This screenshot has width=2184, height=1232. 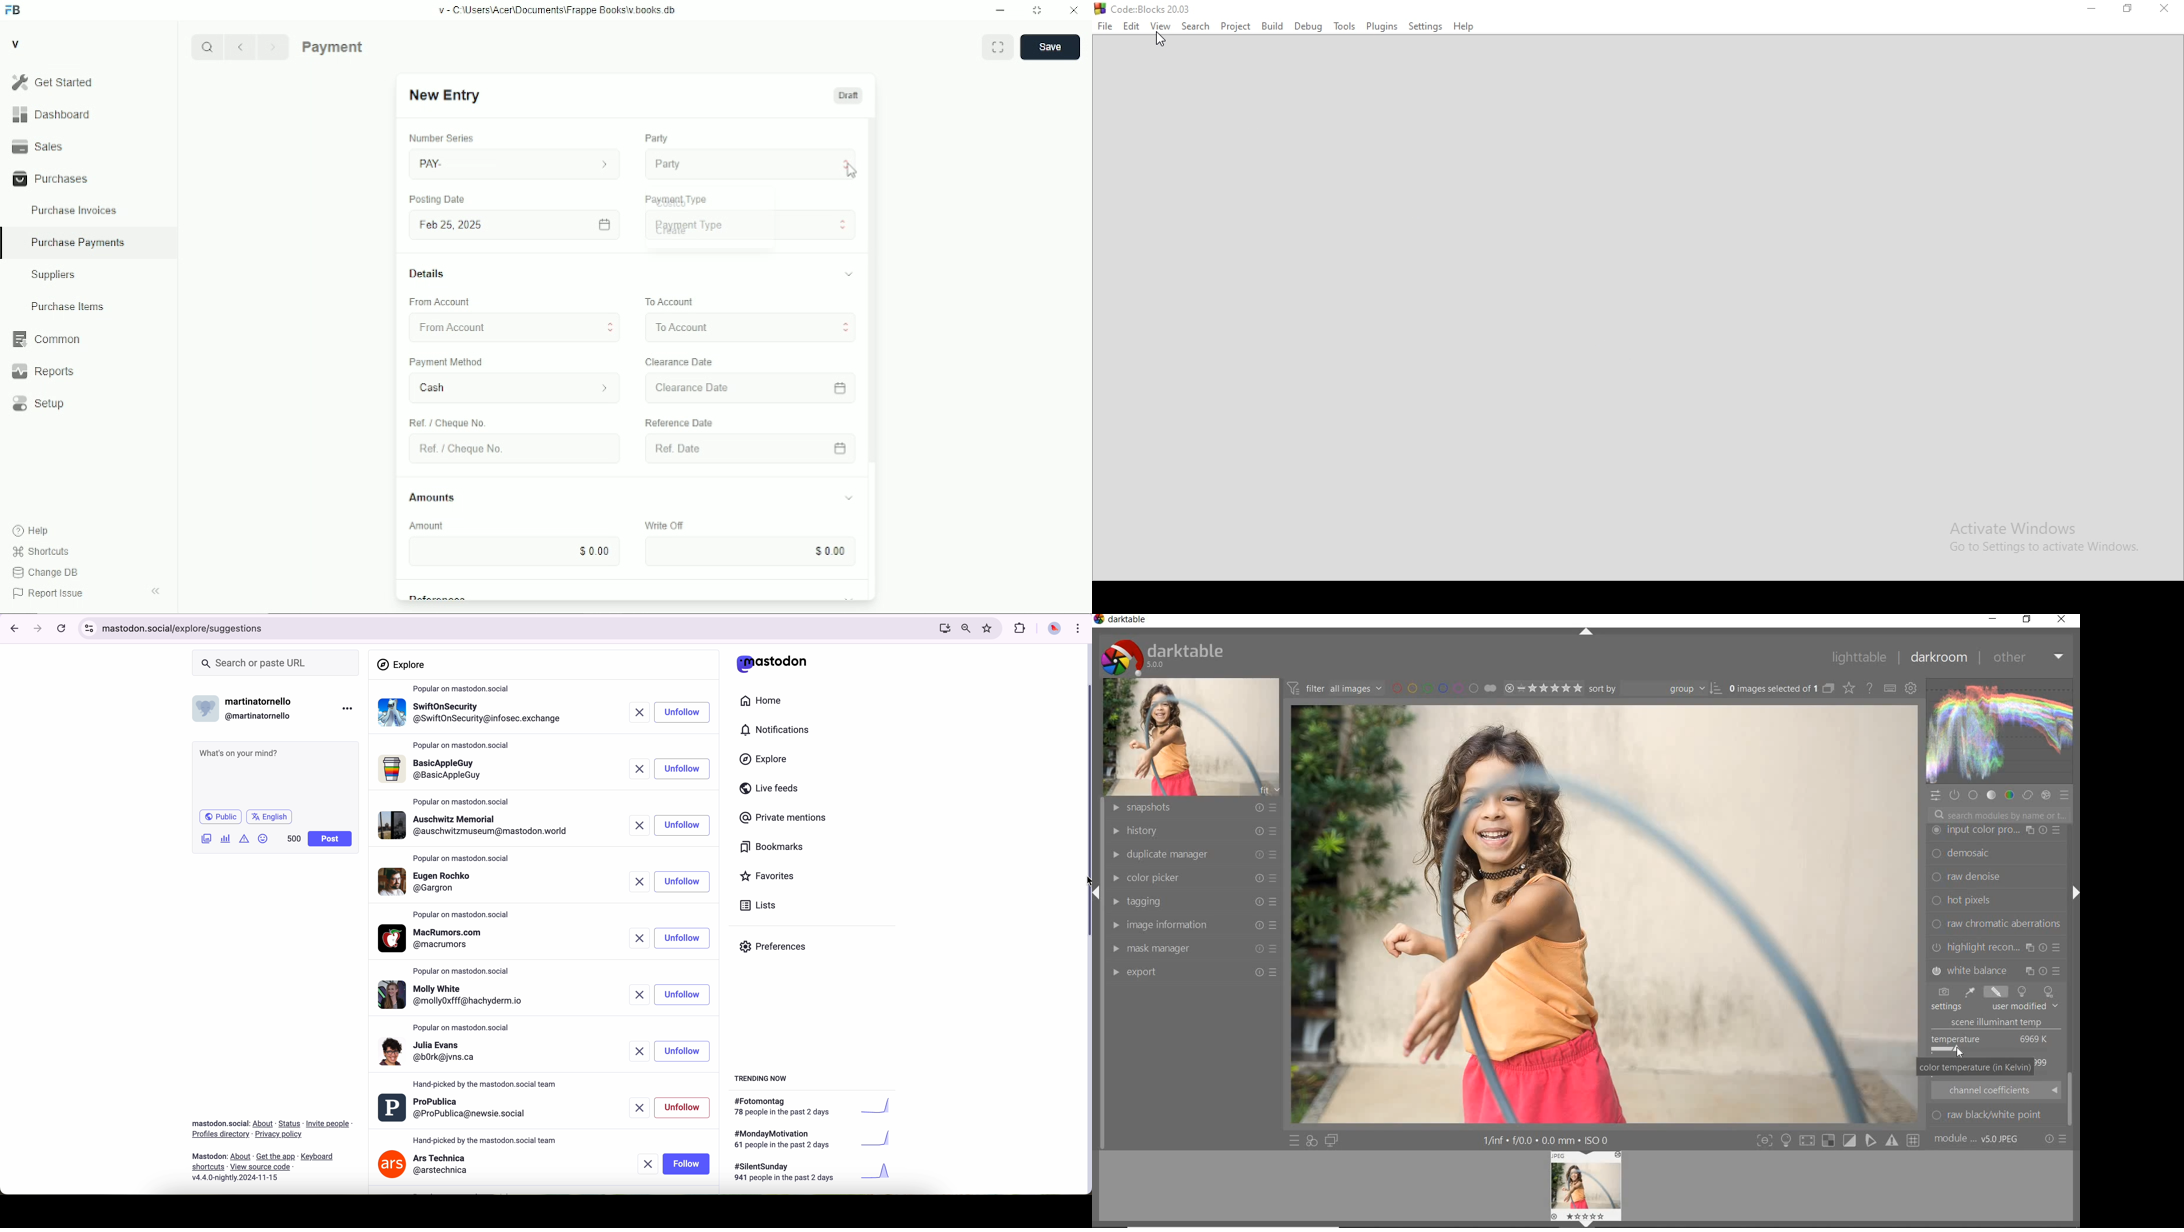 What do you see at coordinates (372, 46) in the screenshot?
I see `Purchase Payments` at bounding box center [372, 46].